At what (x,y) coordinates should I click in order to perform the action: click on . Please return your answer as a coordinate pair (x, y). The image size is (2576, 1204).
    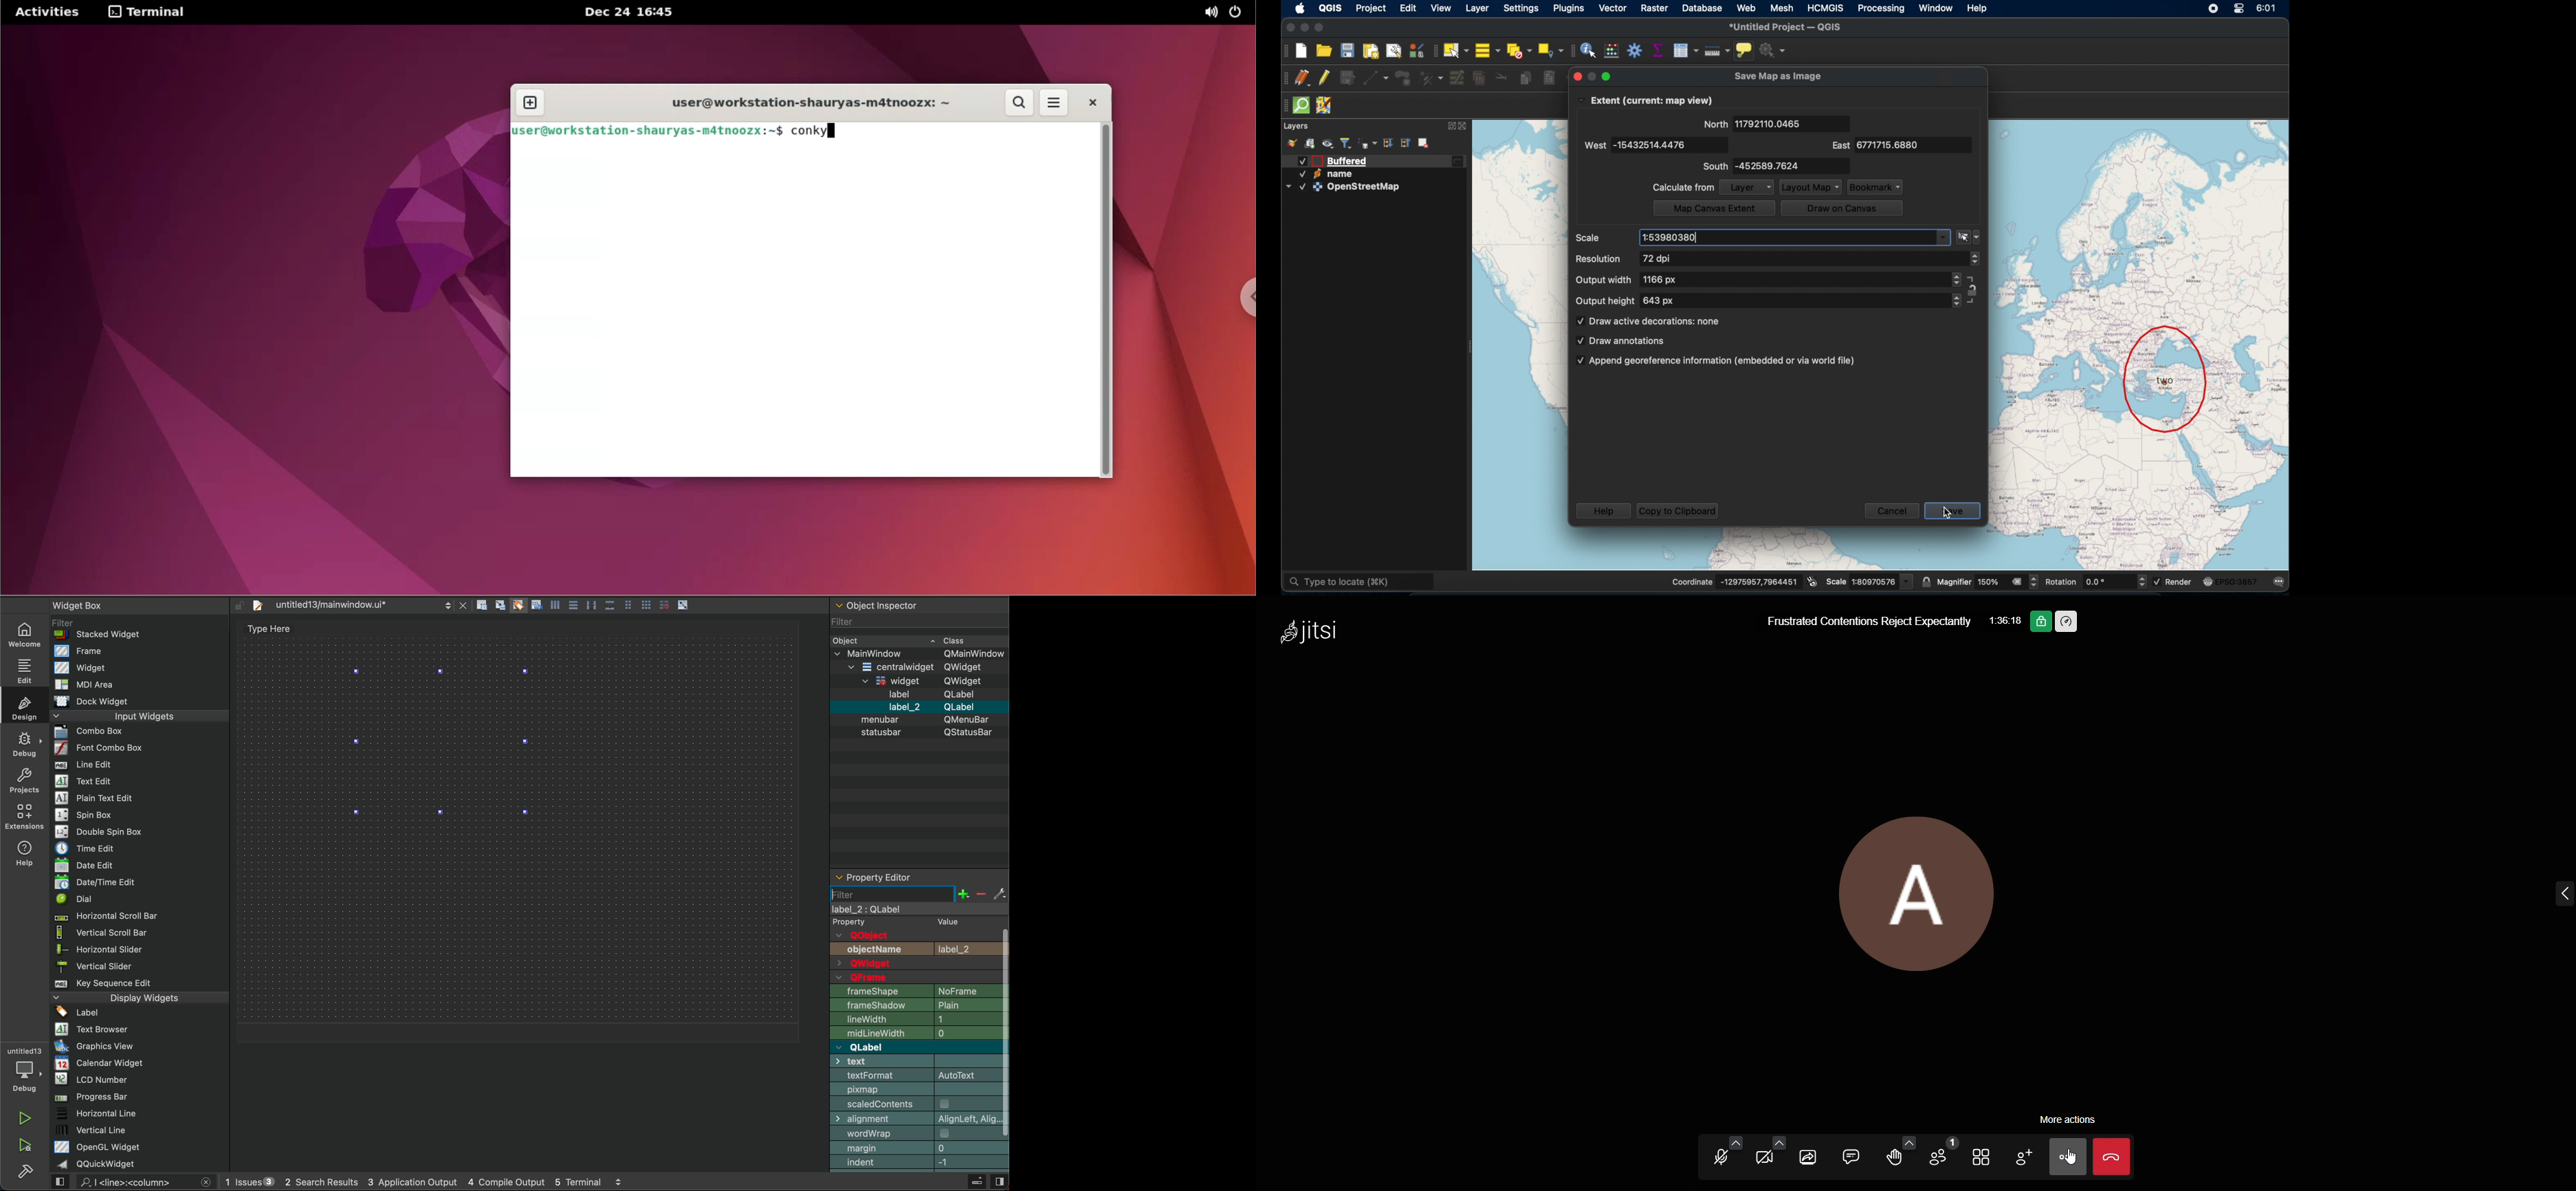
    Looking at the image, I should click on (978, 1183).